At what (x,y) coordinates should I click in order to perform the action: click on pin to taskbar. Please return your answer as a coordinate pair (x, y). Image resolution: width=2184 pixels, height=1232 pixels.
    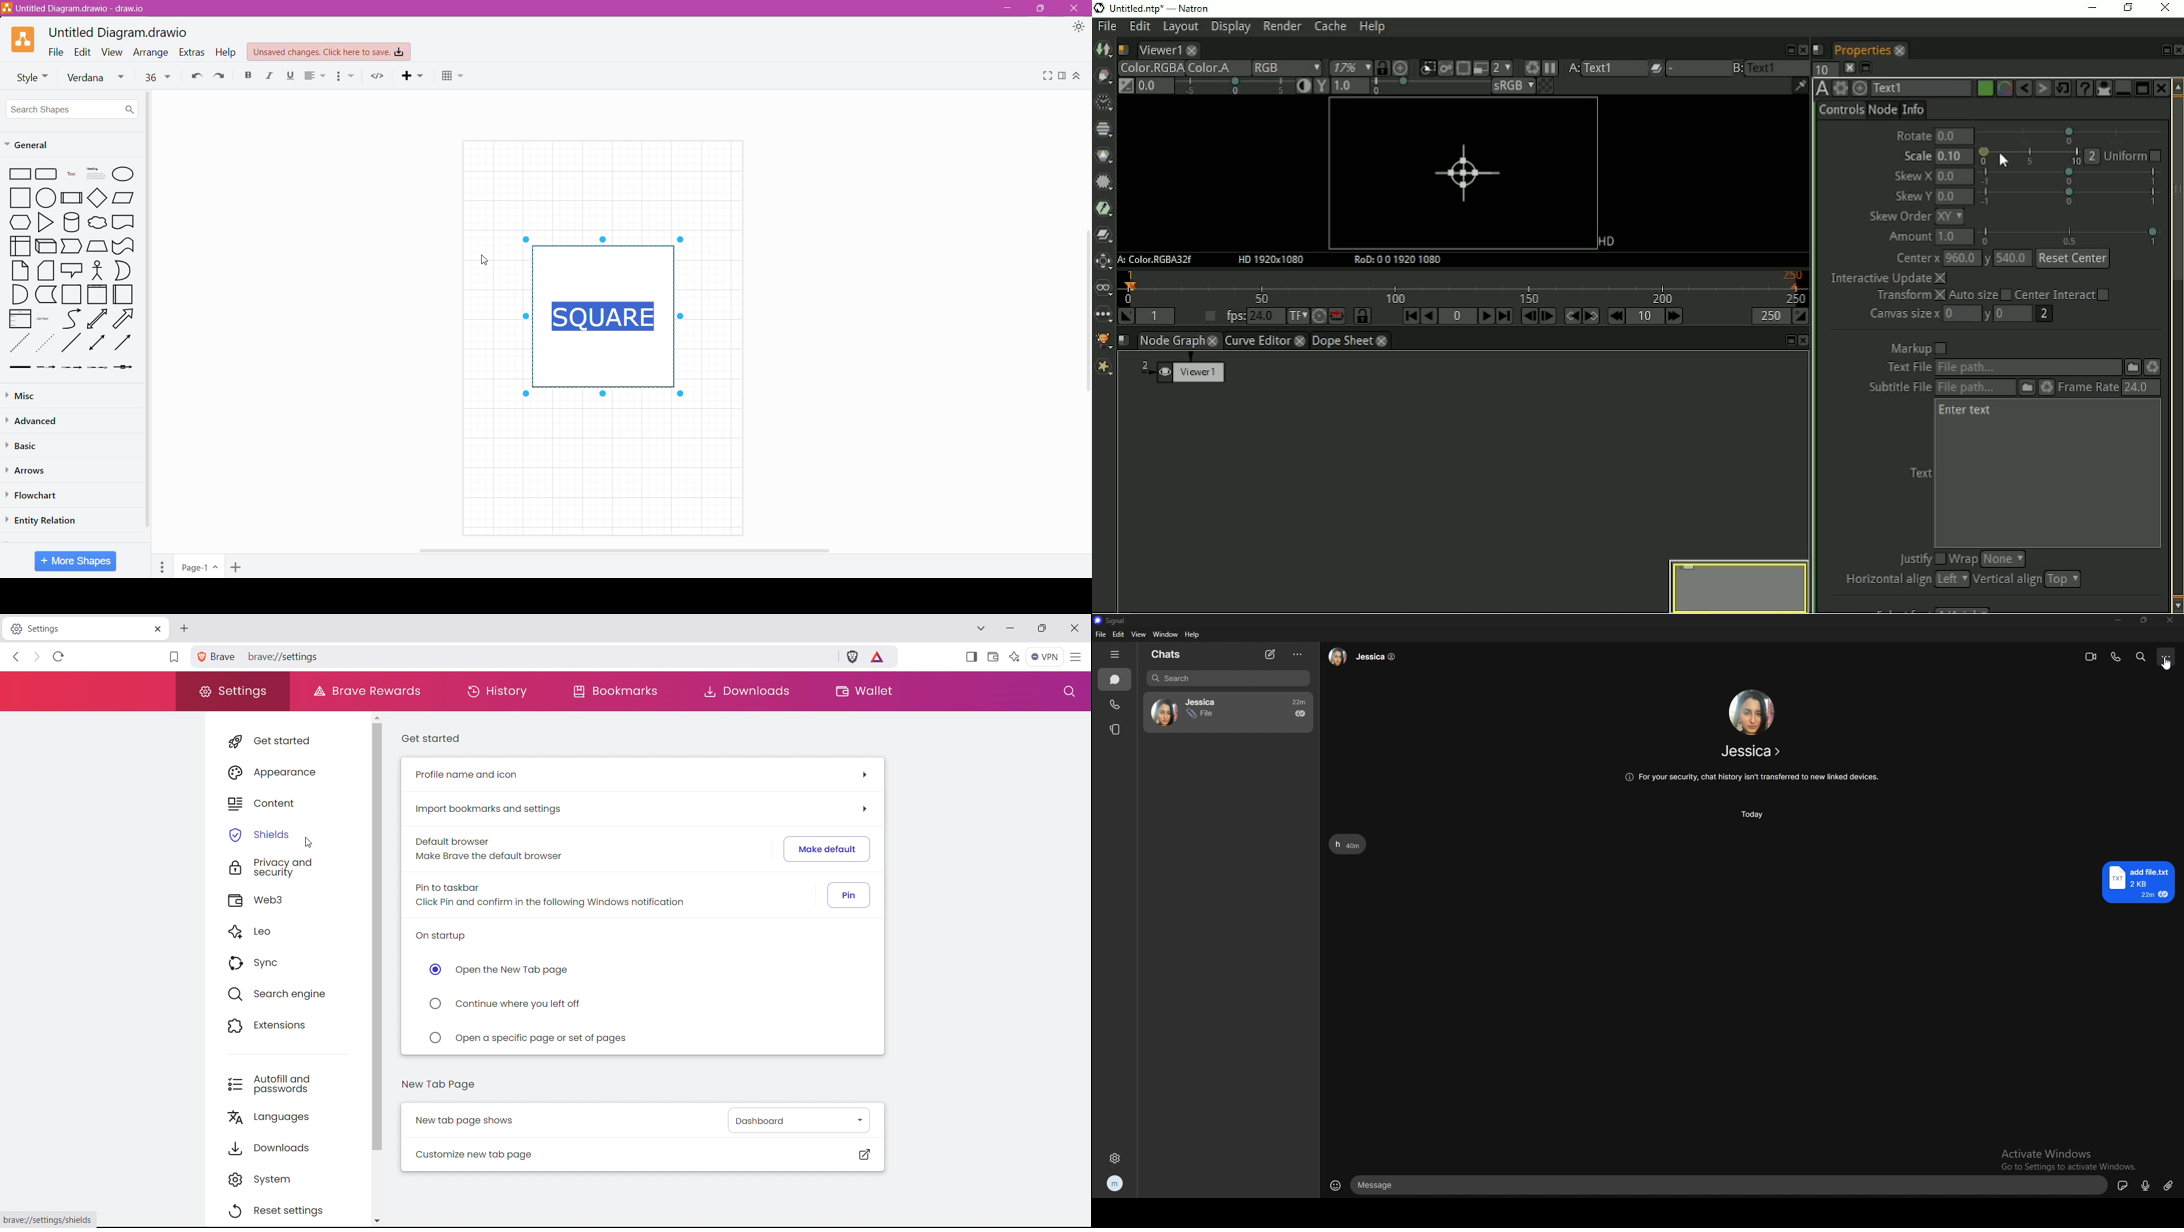
    Looking at the image, I should click on (849, 895).